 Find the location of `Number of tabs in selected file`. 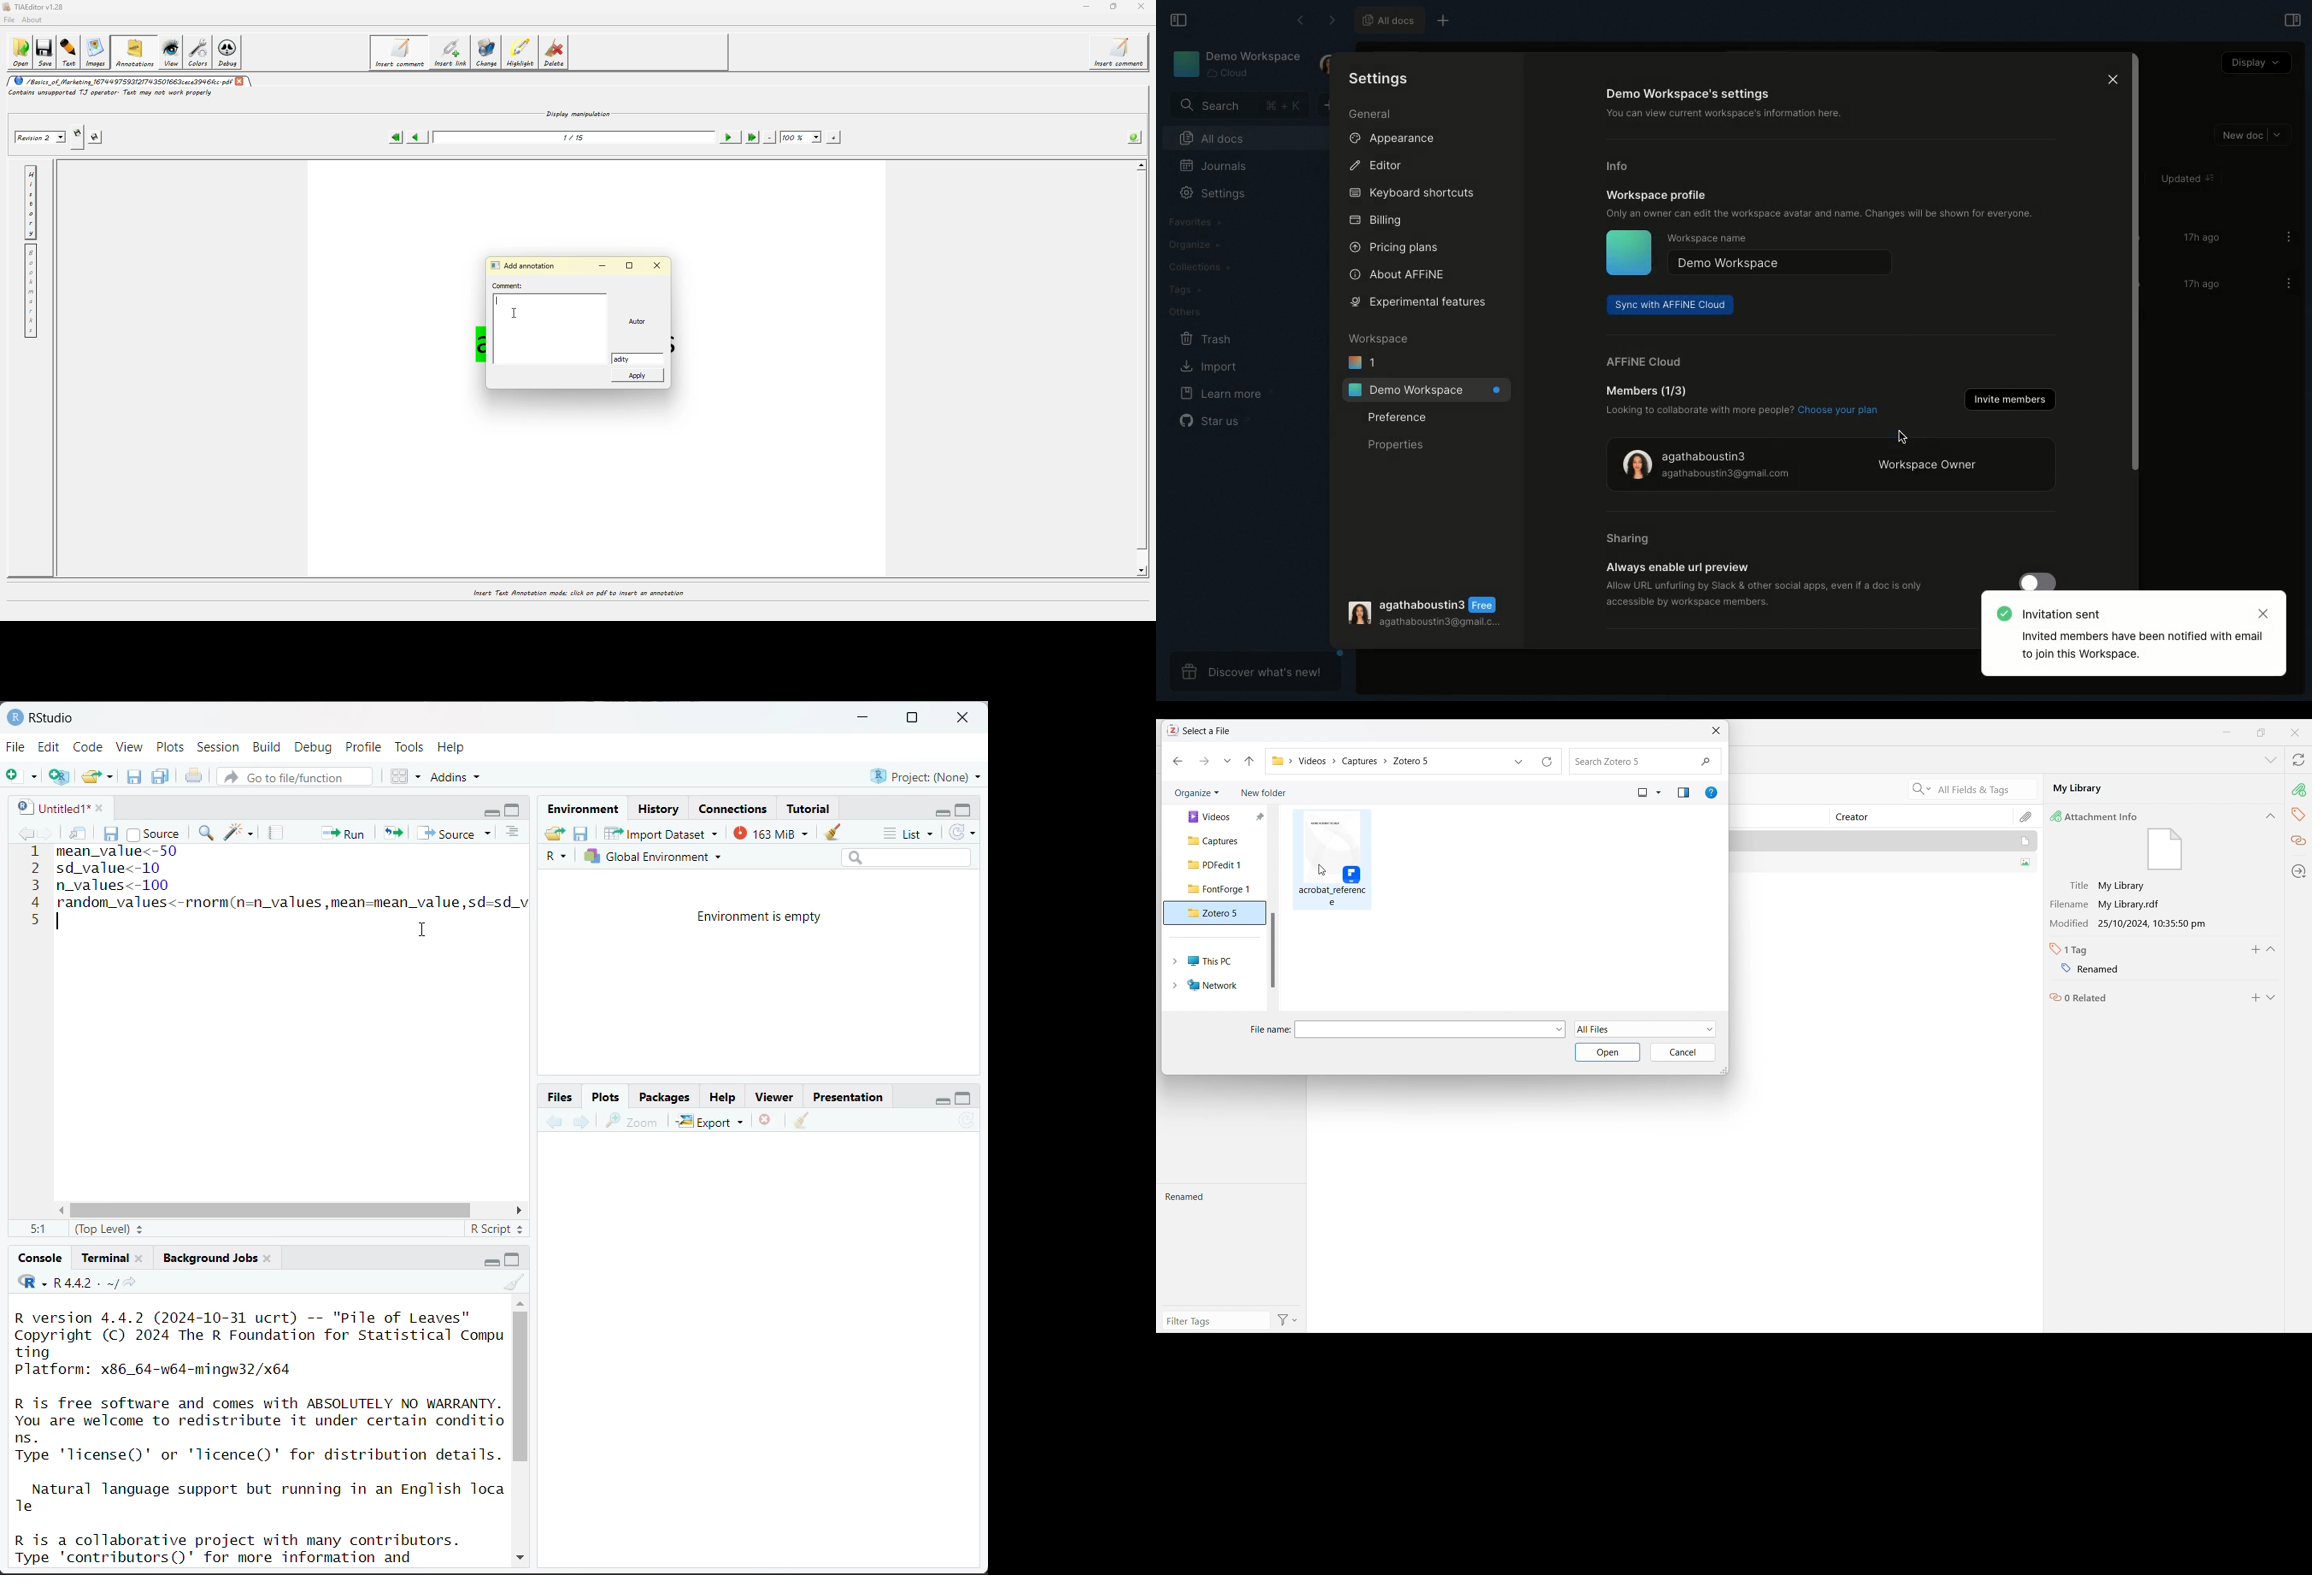

Number of tabs in selected file is located at coordinates (2072, 950).